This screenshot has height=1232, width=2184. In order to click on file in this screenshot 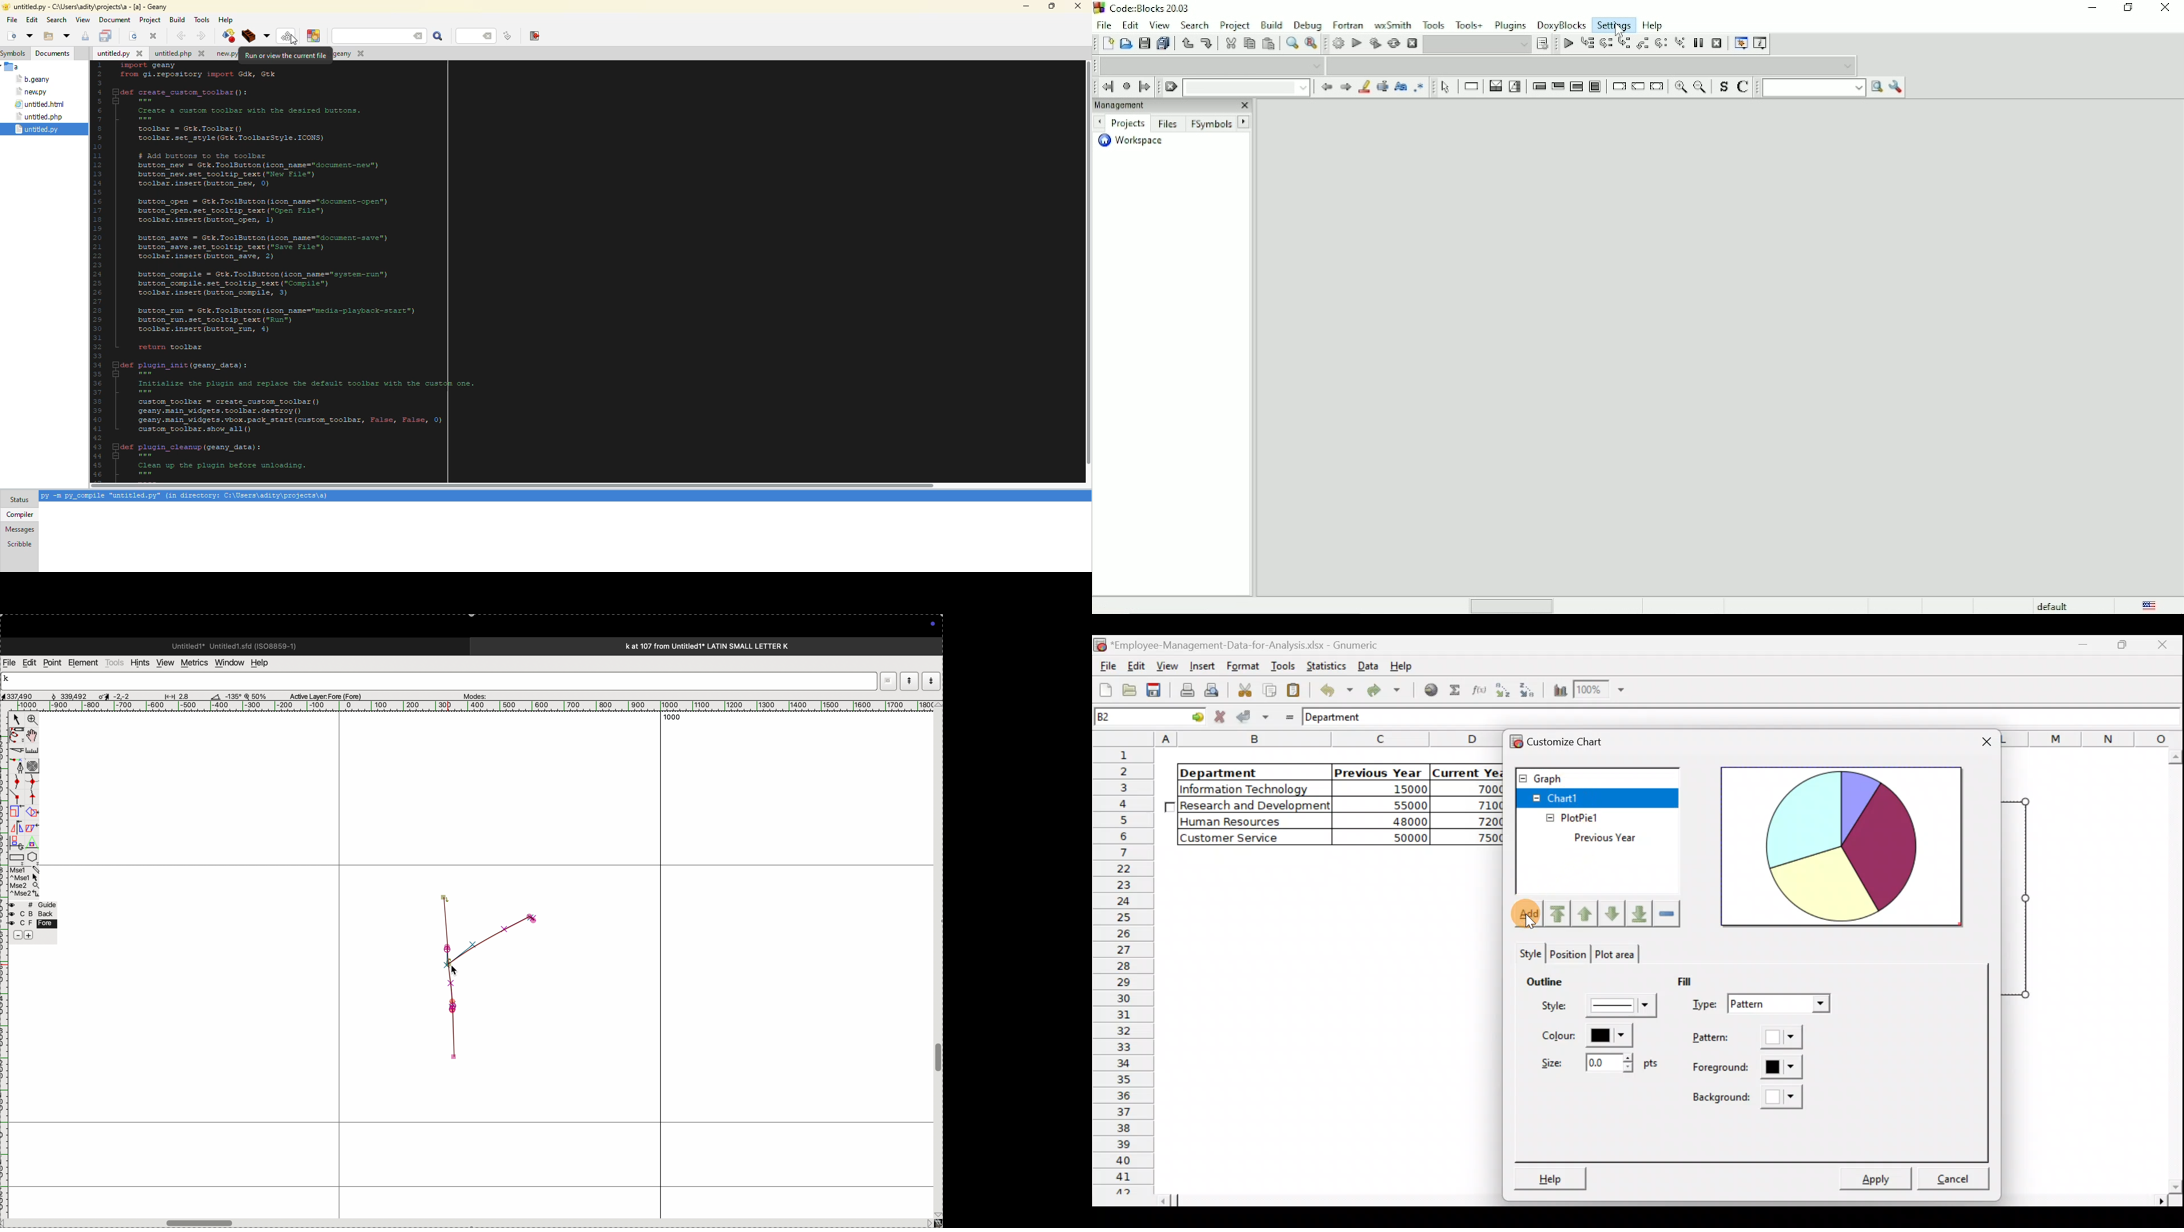, I will do `click(10, 663)`.